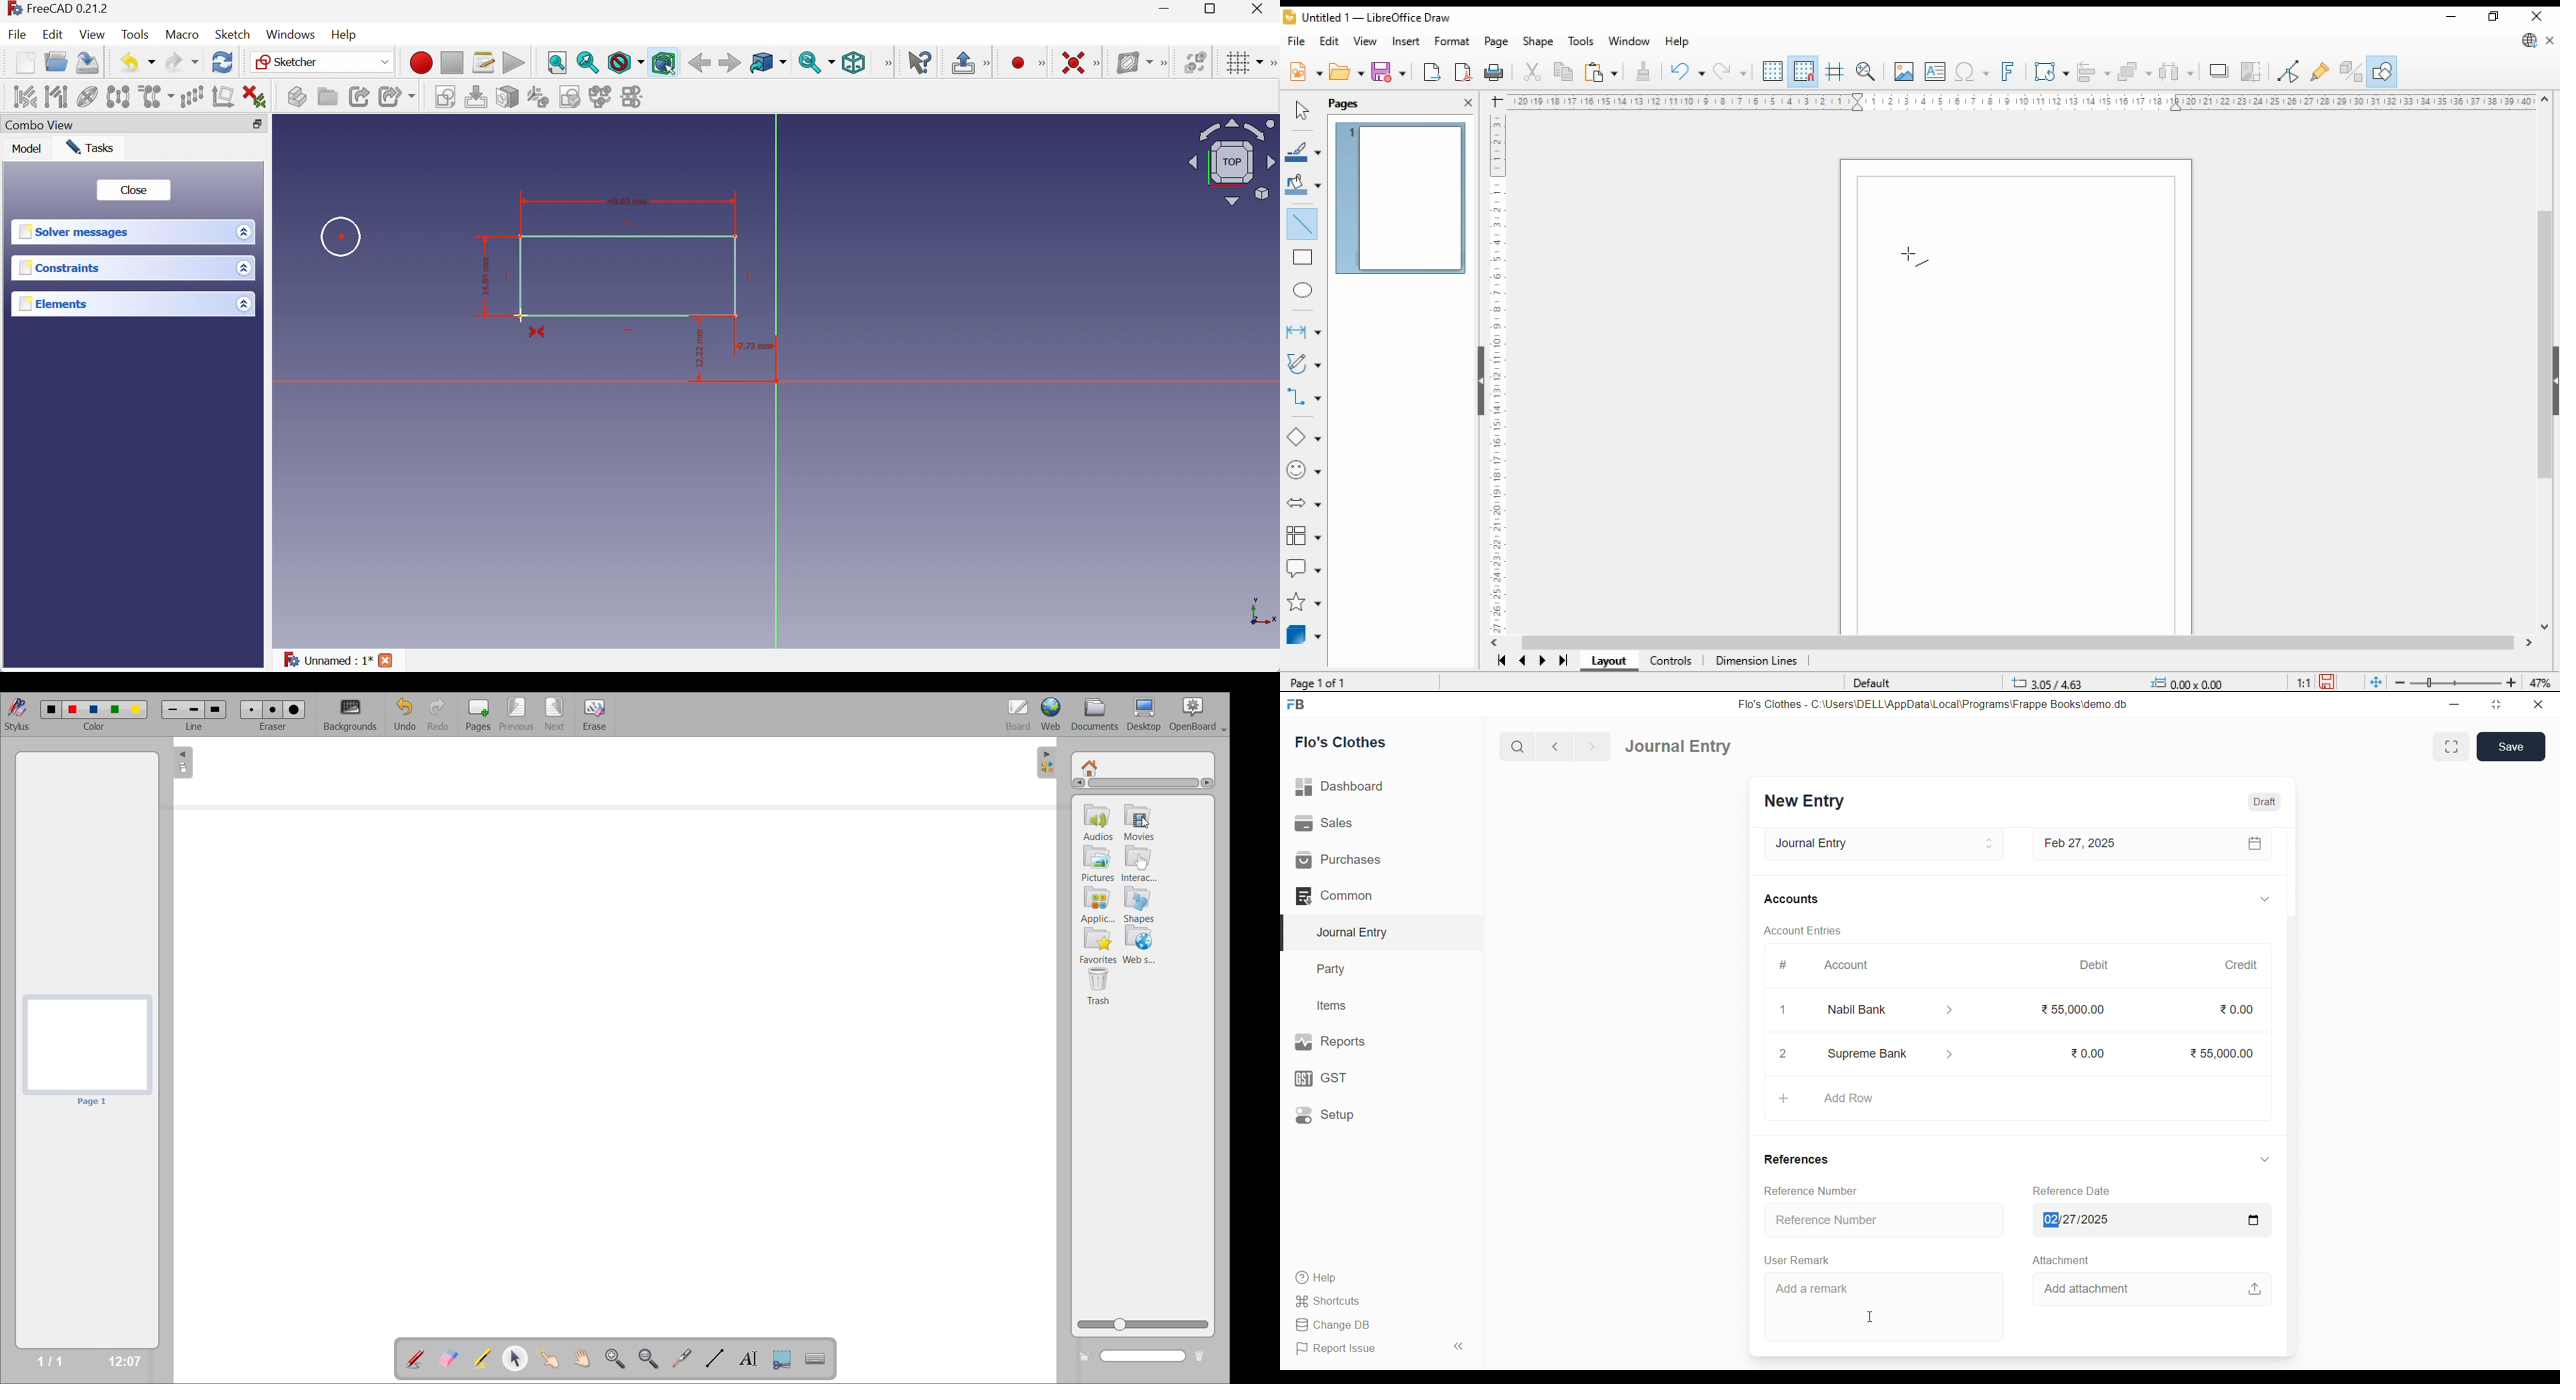 The width and height of the screenshot is (2576, 1400). Describe the element at coordinates (507, 98) in the screenshot. I see `Map sketch to face...` at that location.